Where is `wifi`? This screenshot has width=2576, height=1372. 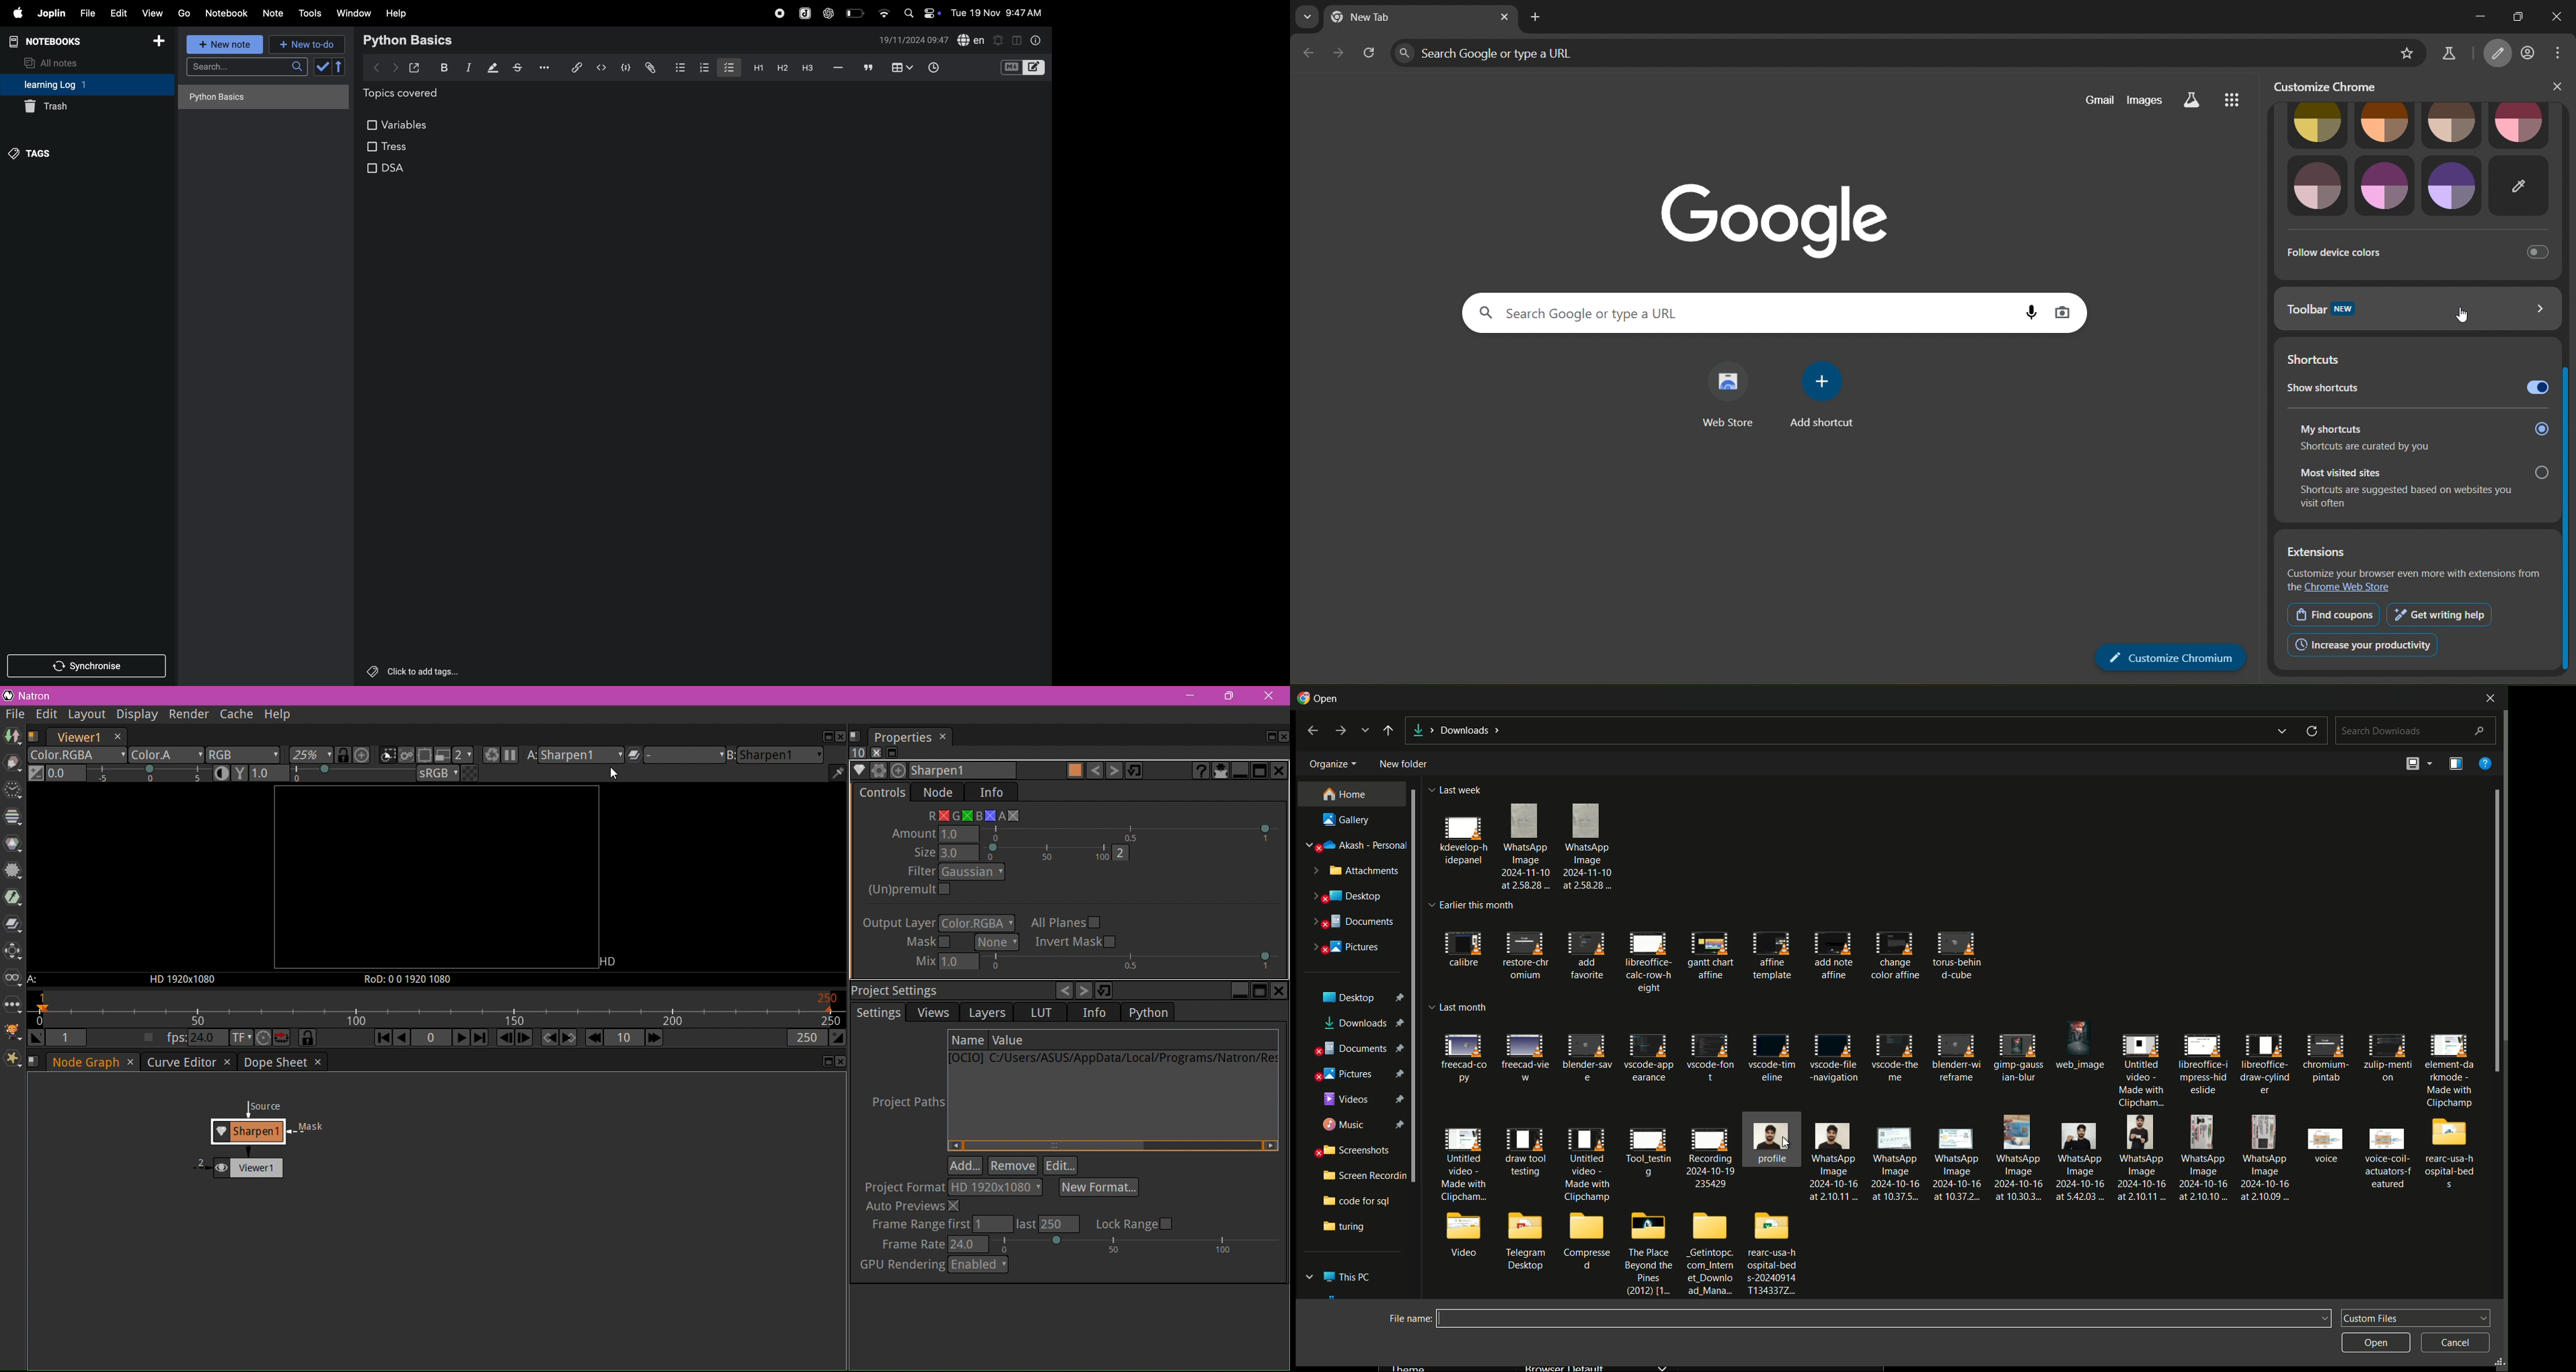
wifi is located at coordinates (883, 10).